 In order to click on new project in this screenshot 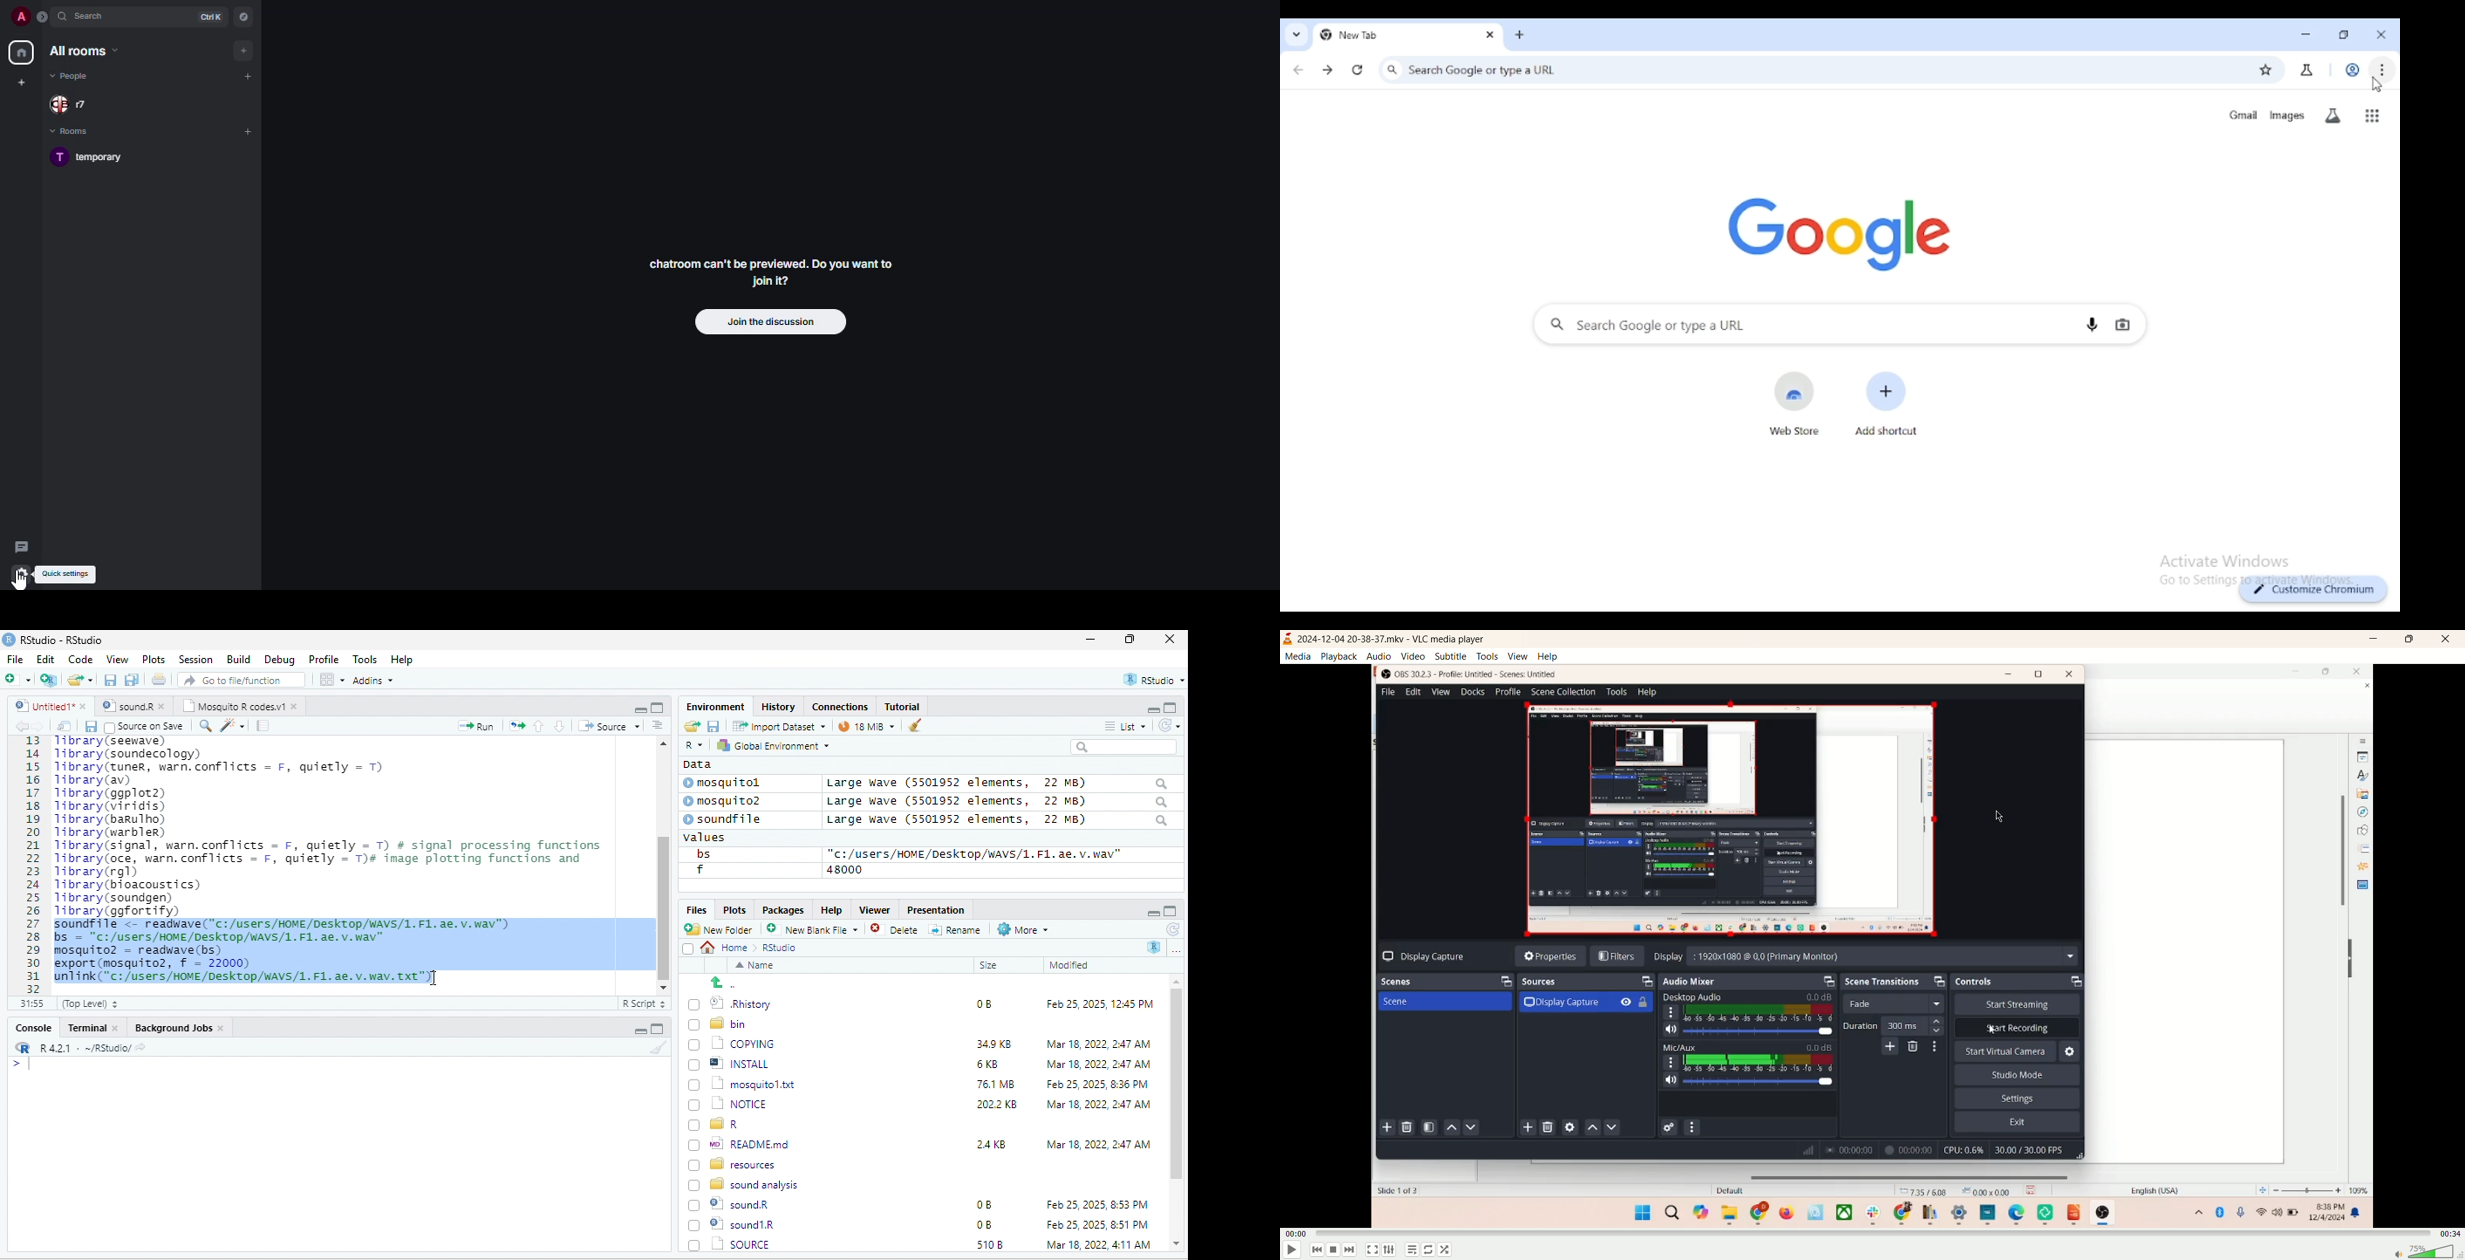, I will do `click(50, 680)`.